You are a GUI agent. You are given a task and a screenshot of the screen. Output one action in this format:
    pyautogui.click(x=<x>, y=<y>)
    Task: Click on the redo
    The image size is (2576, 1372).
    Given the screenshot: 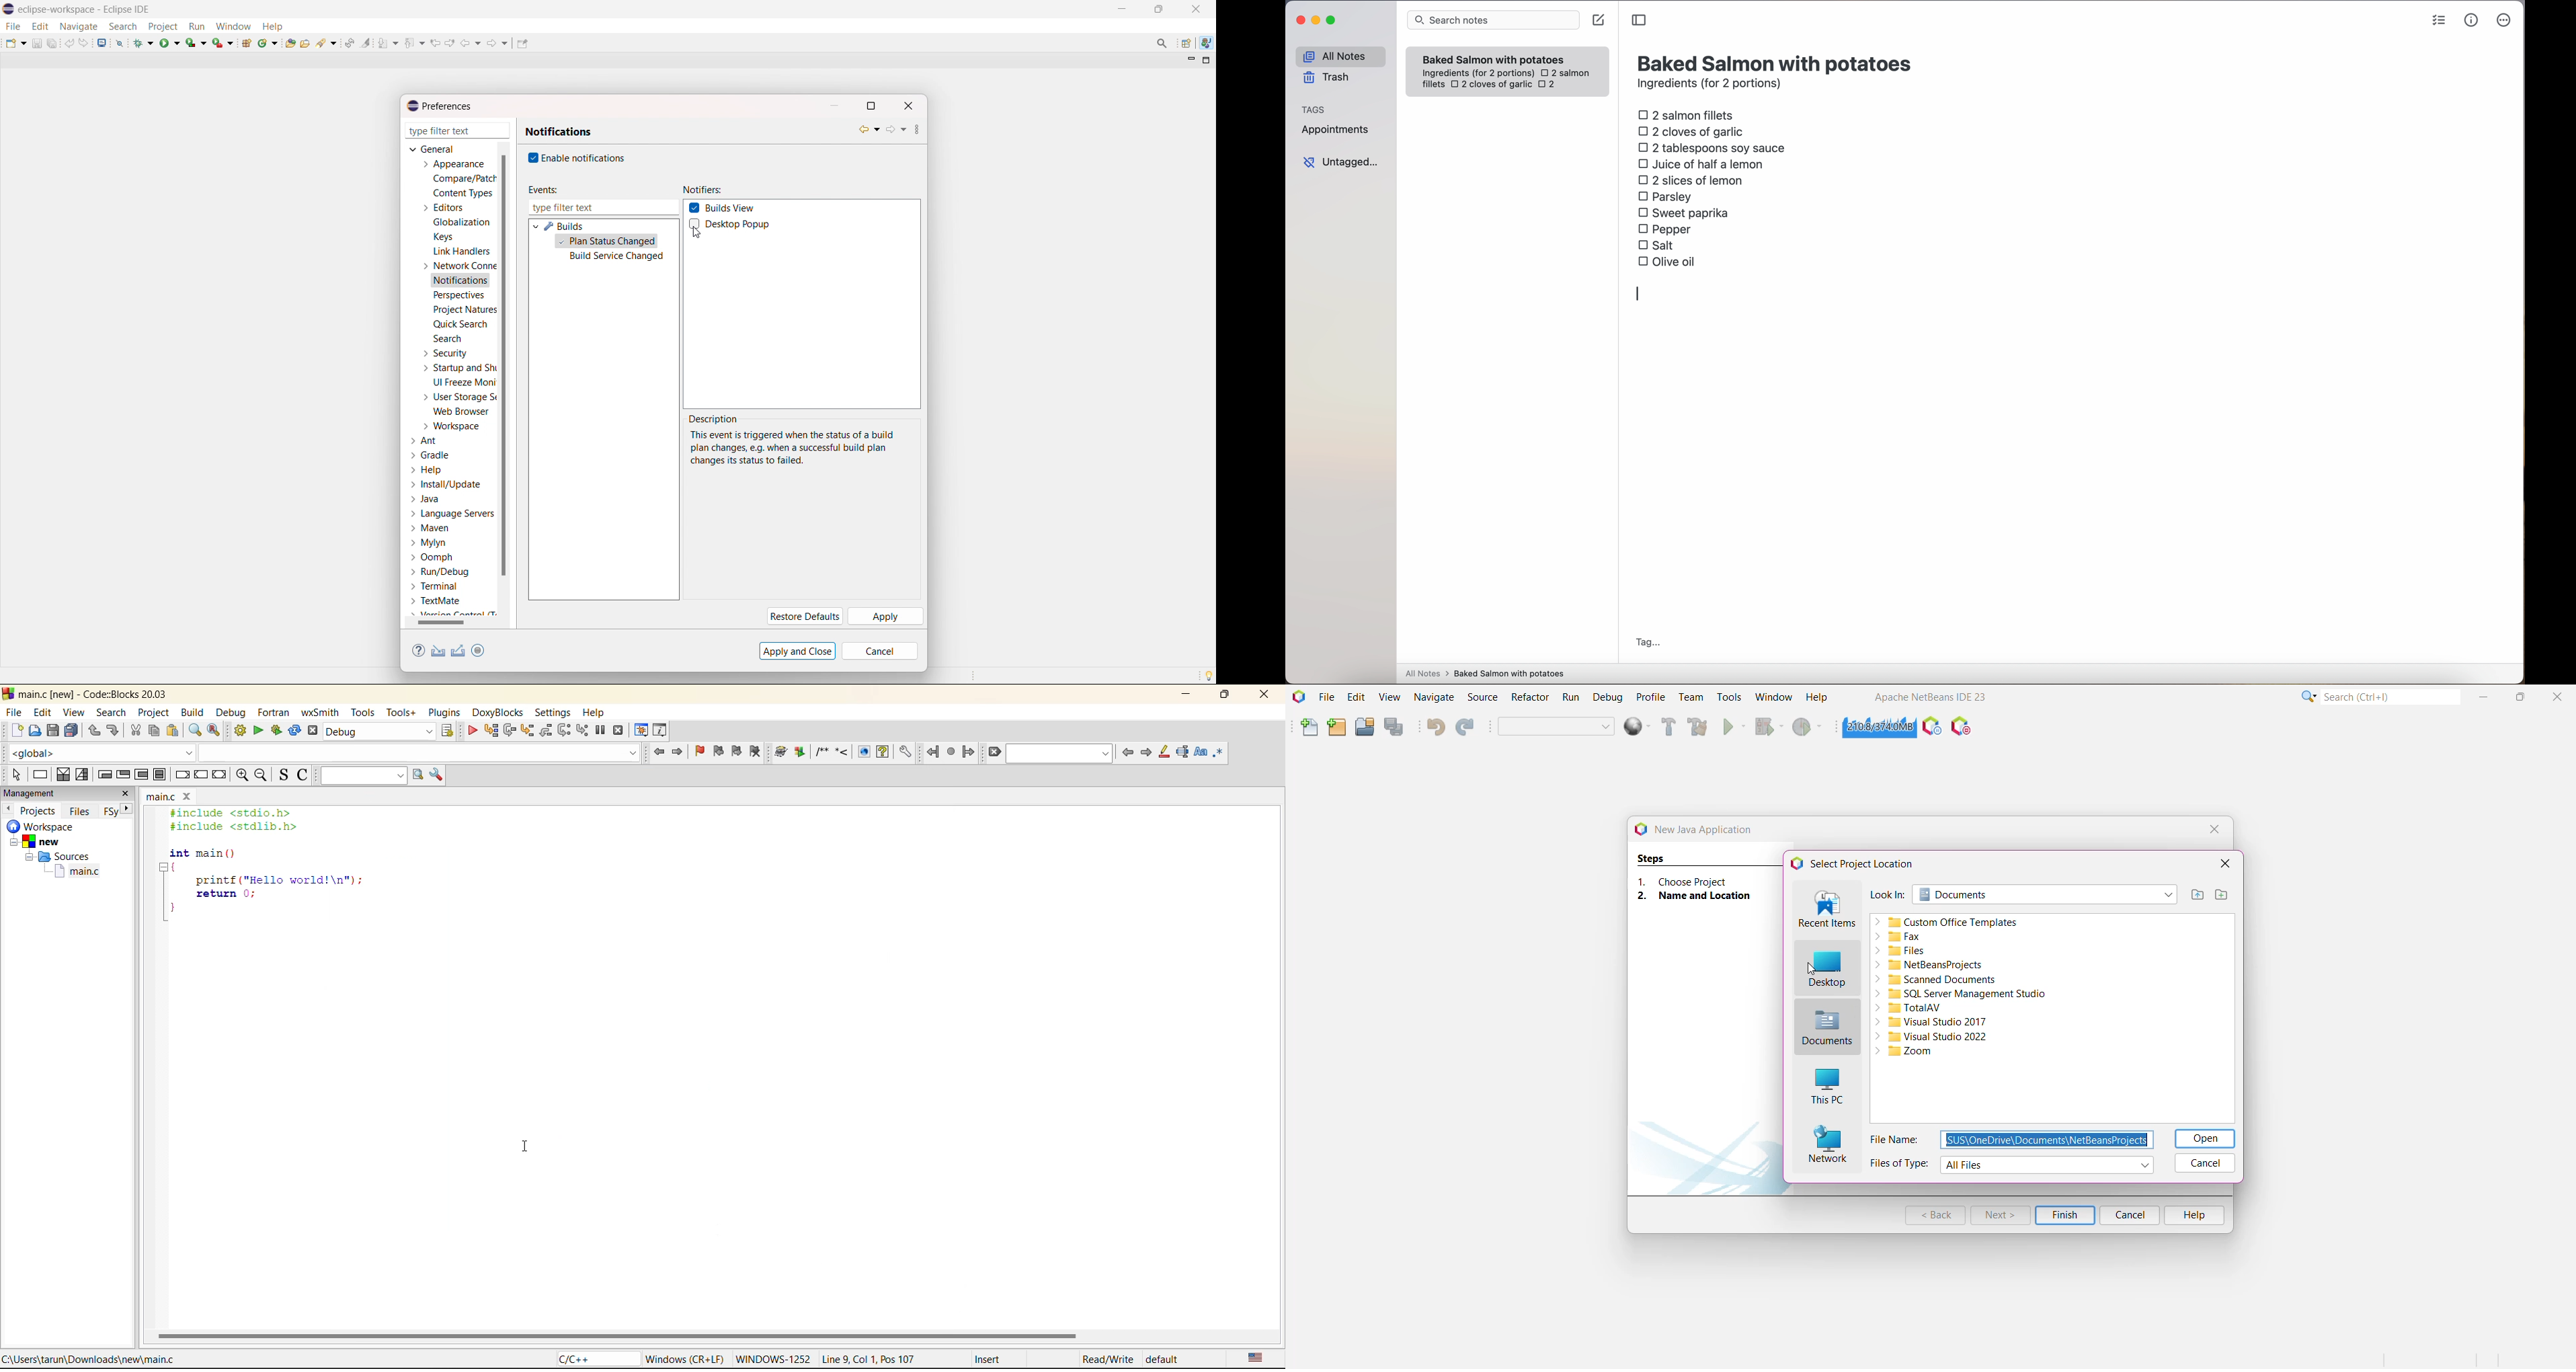 What is the action you would take?
    pyautogui.click(x=115, y=731)
    